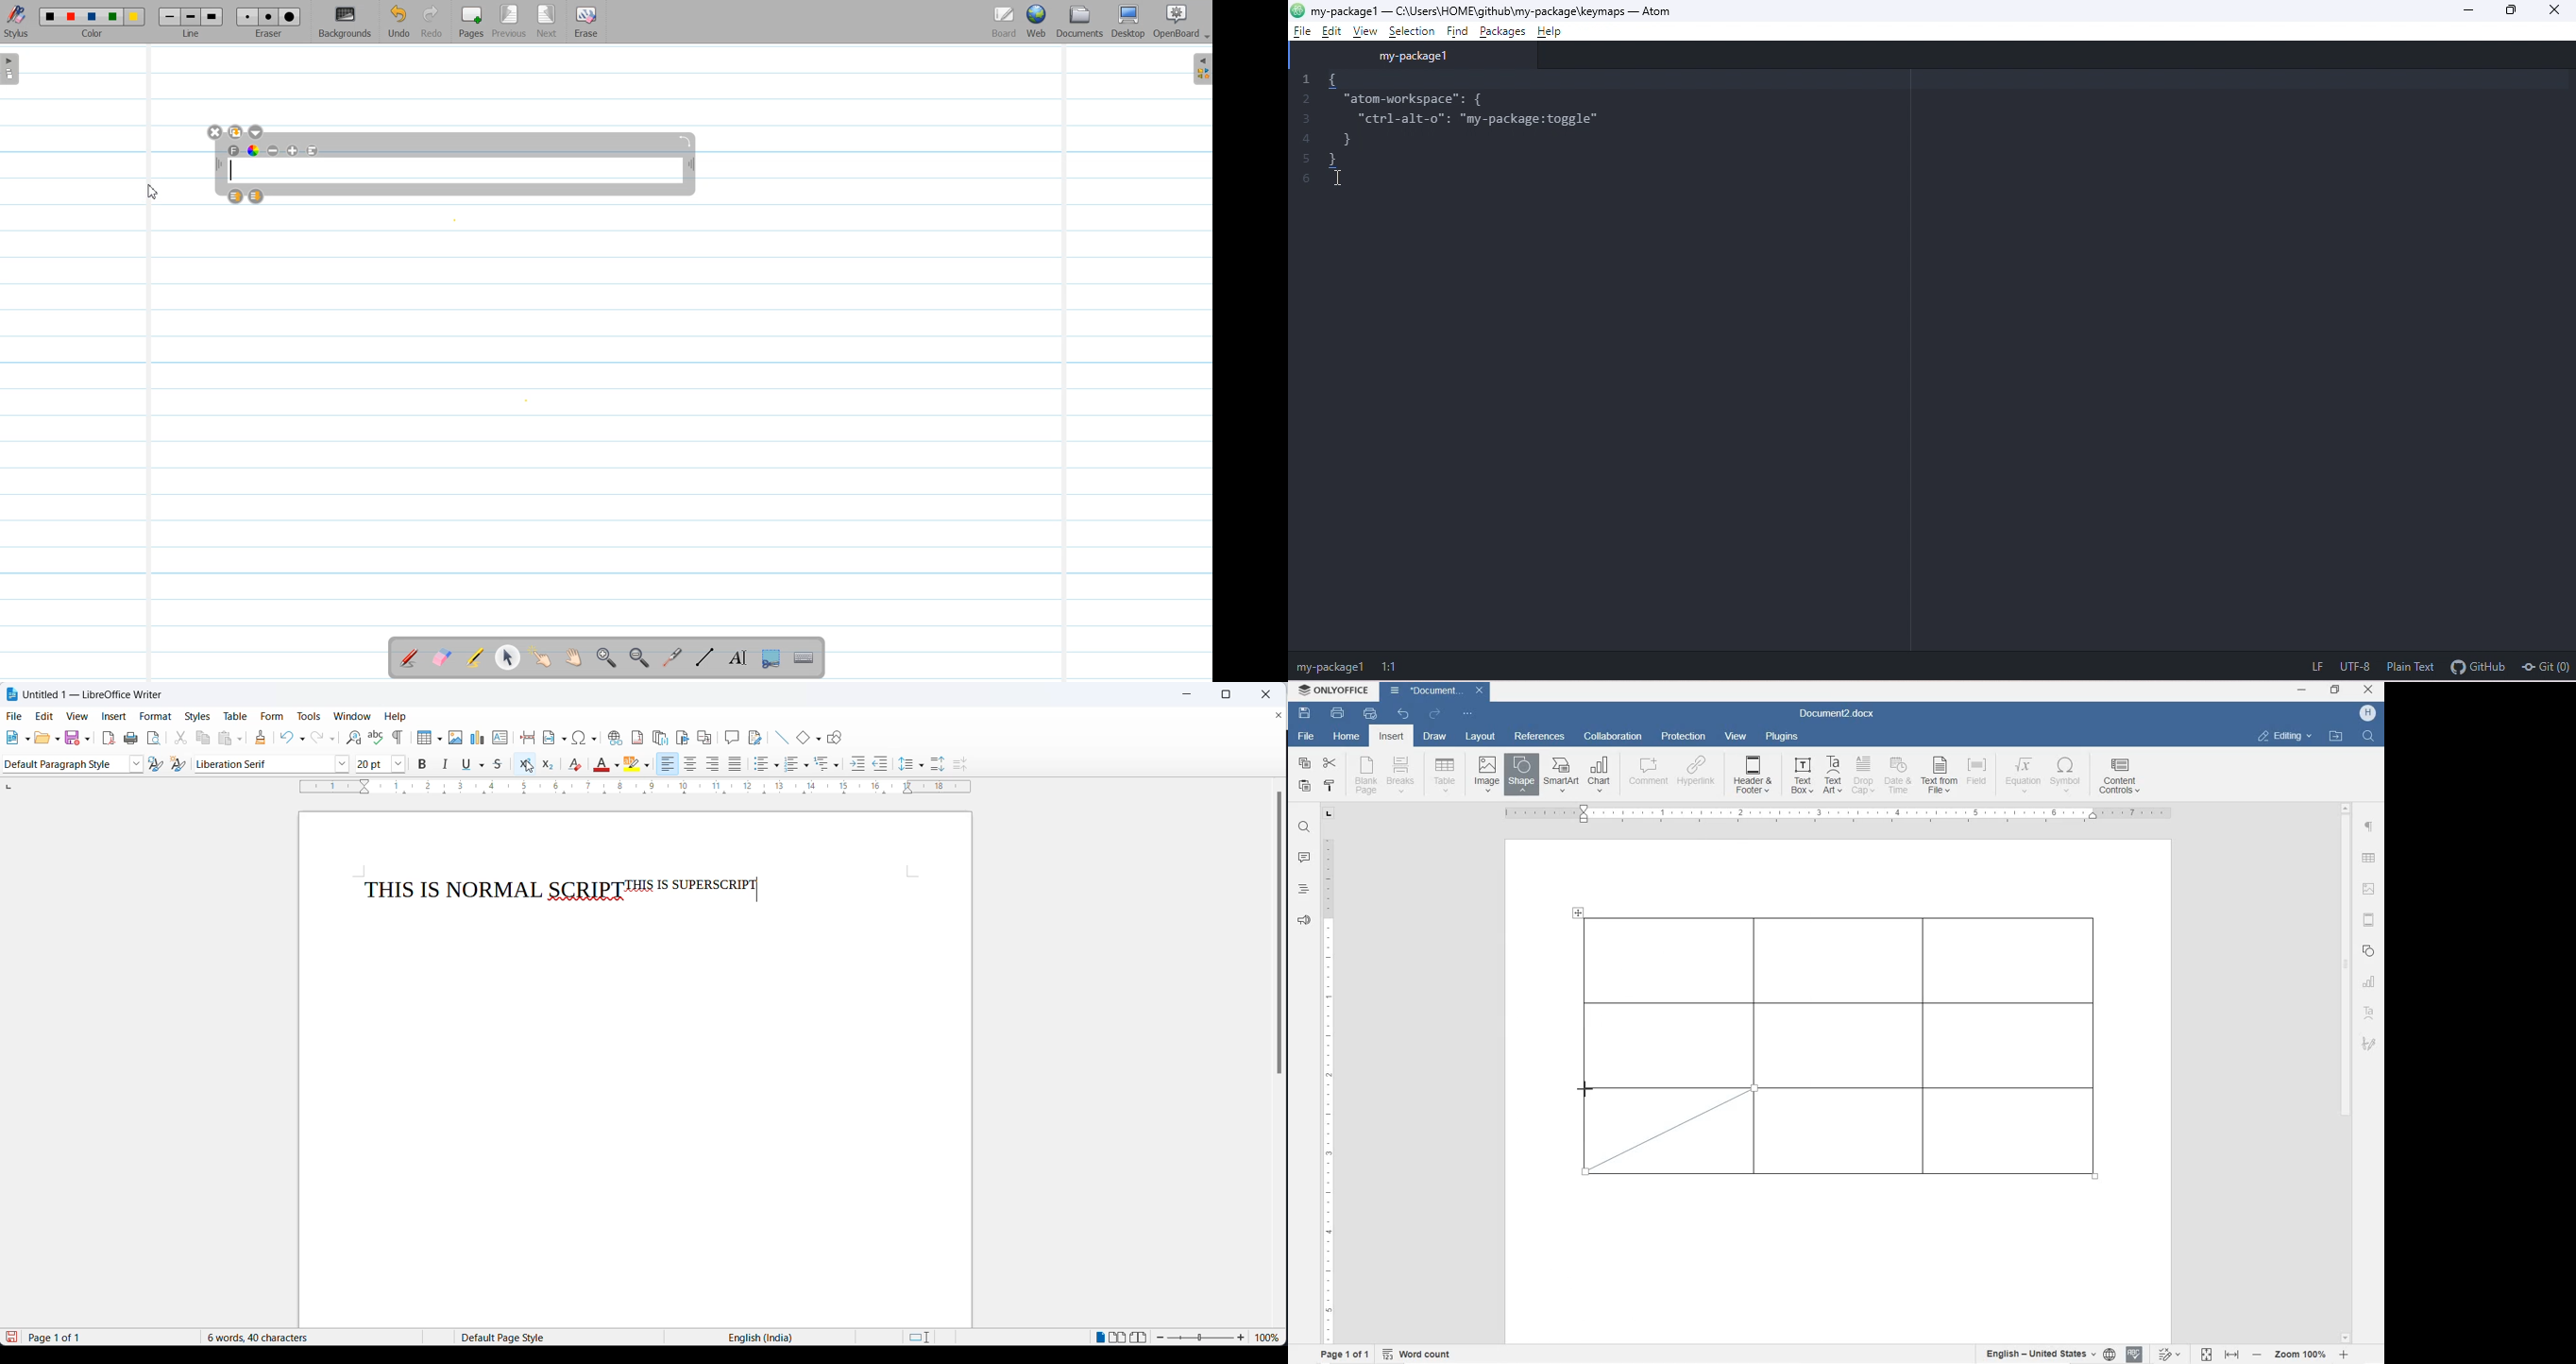 This screenshot has width=2576, height=1372. I want to click on text pointer, so click(758, 889).